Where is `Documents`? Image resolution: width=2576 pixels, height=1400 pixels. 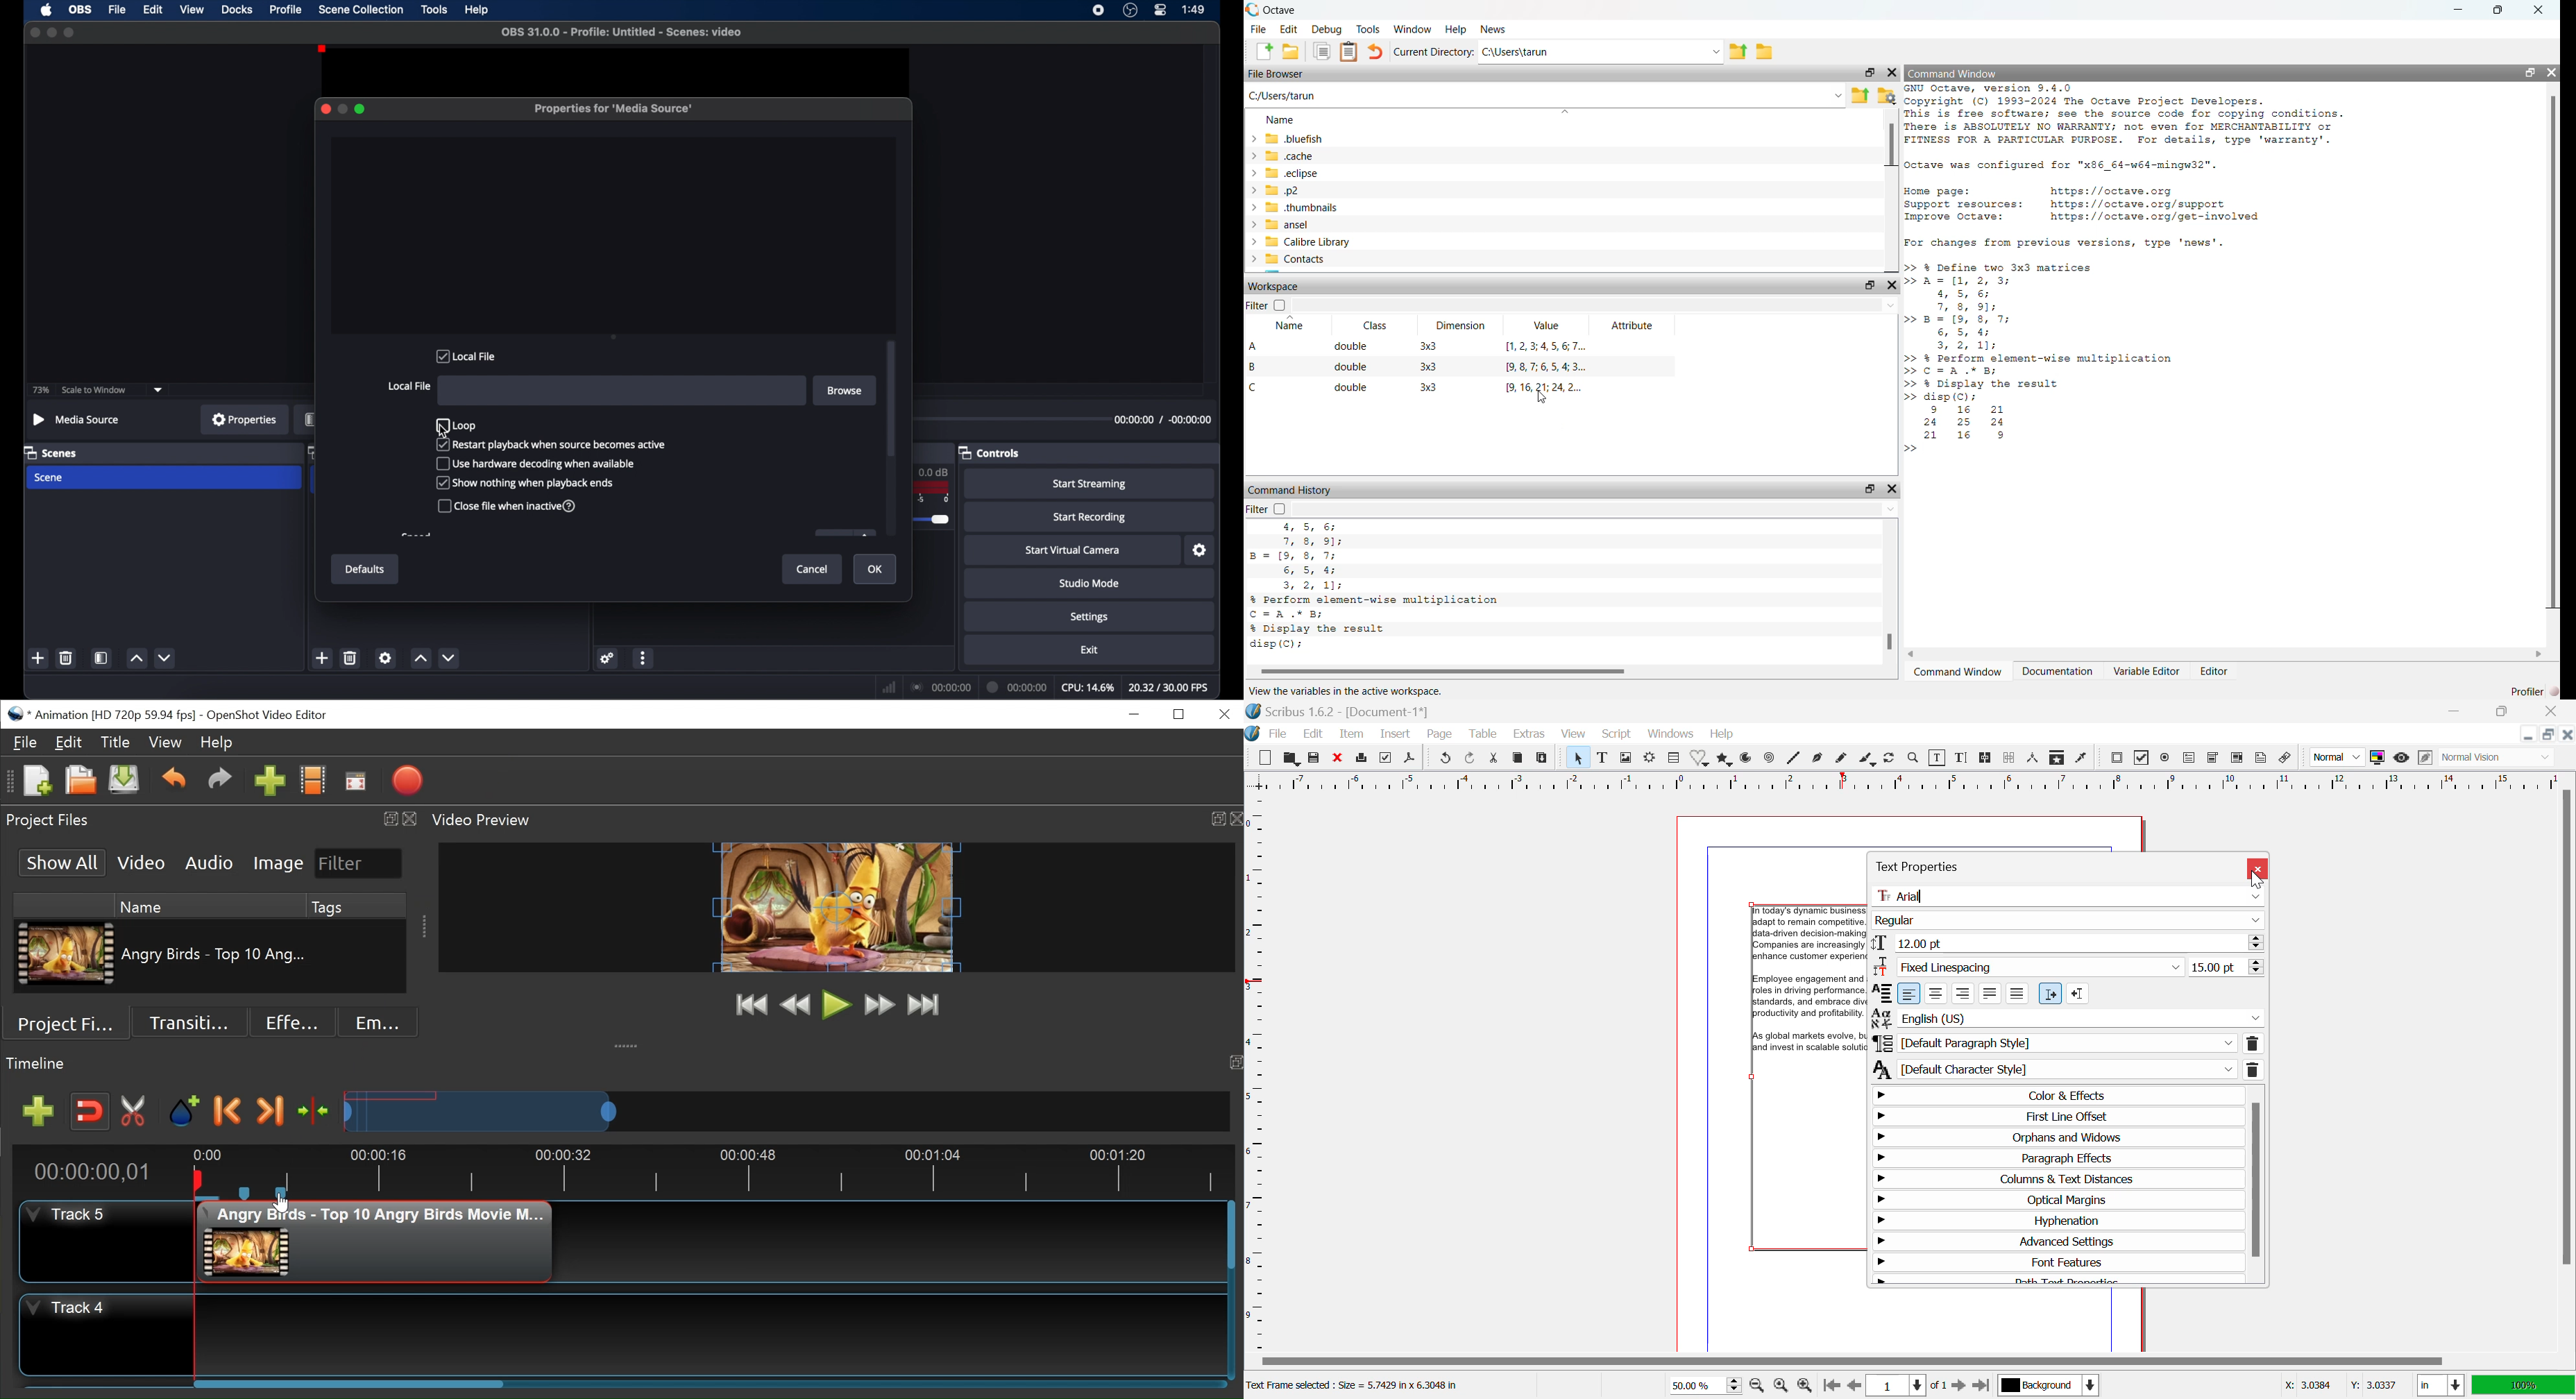 Documents is located at coordinates (1322, 51).